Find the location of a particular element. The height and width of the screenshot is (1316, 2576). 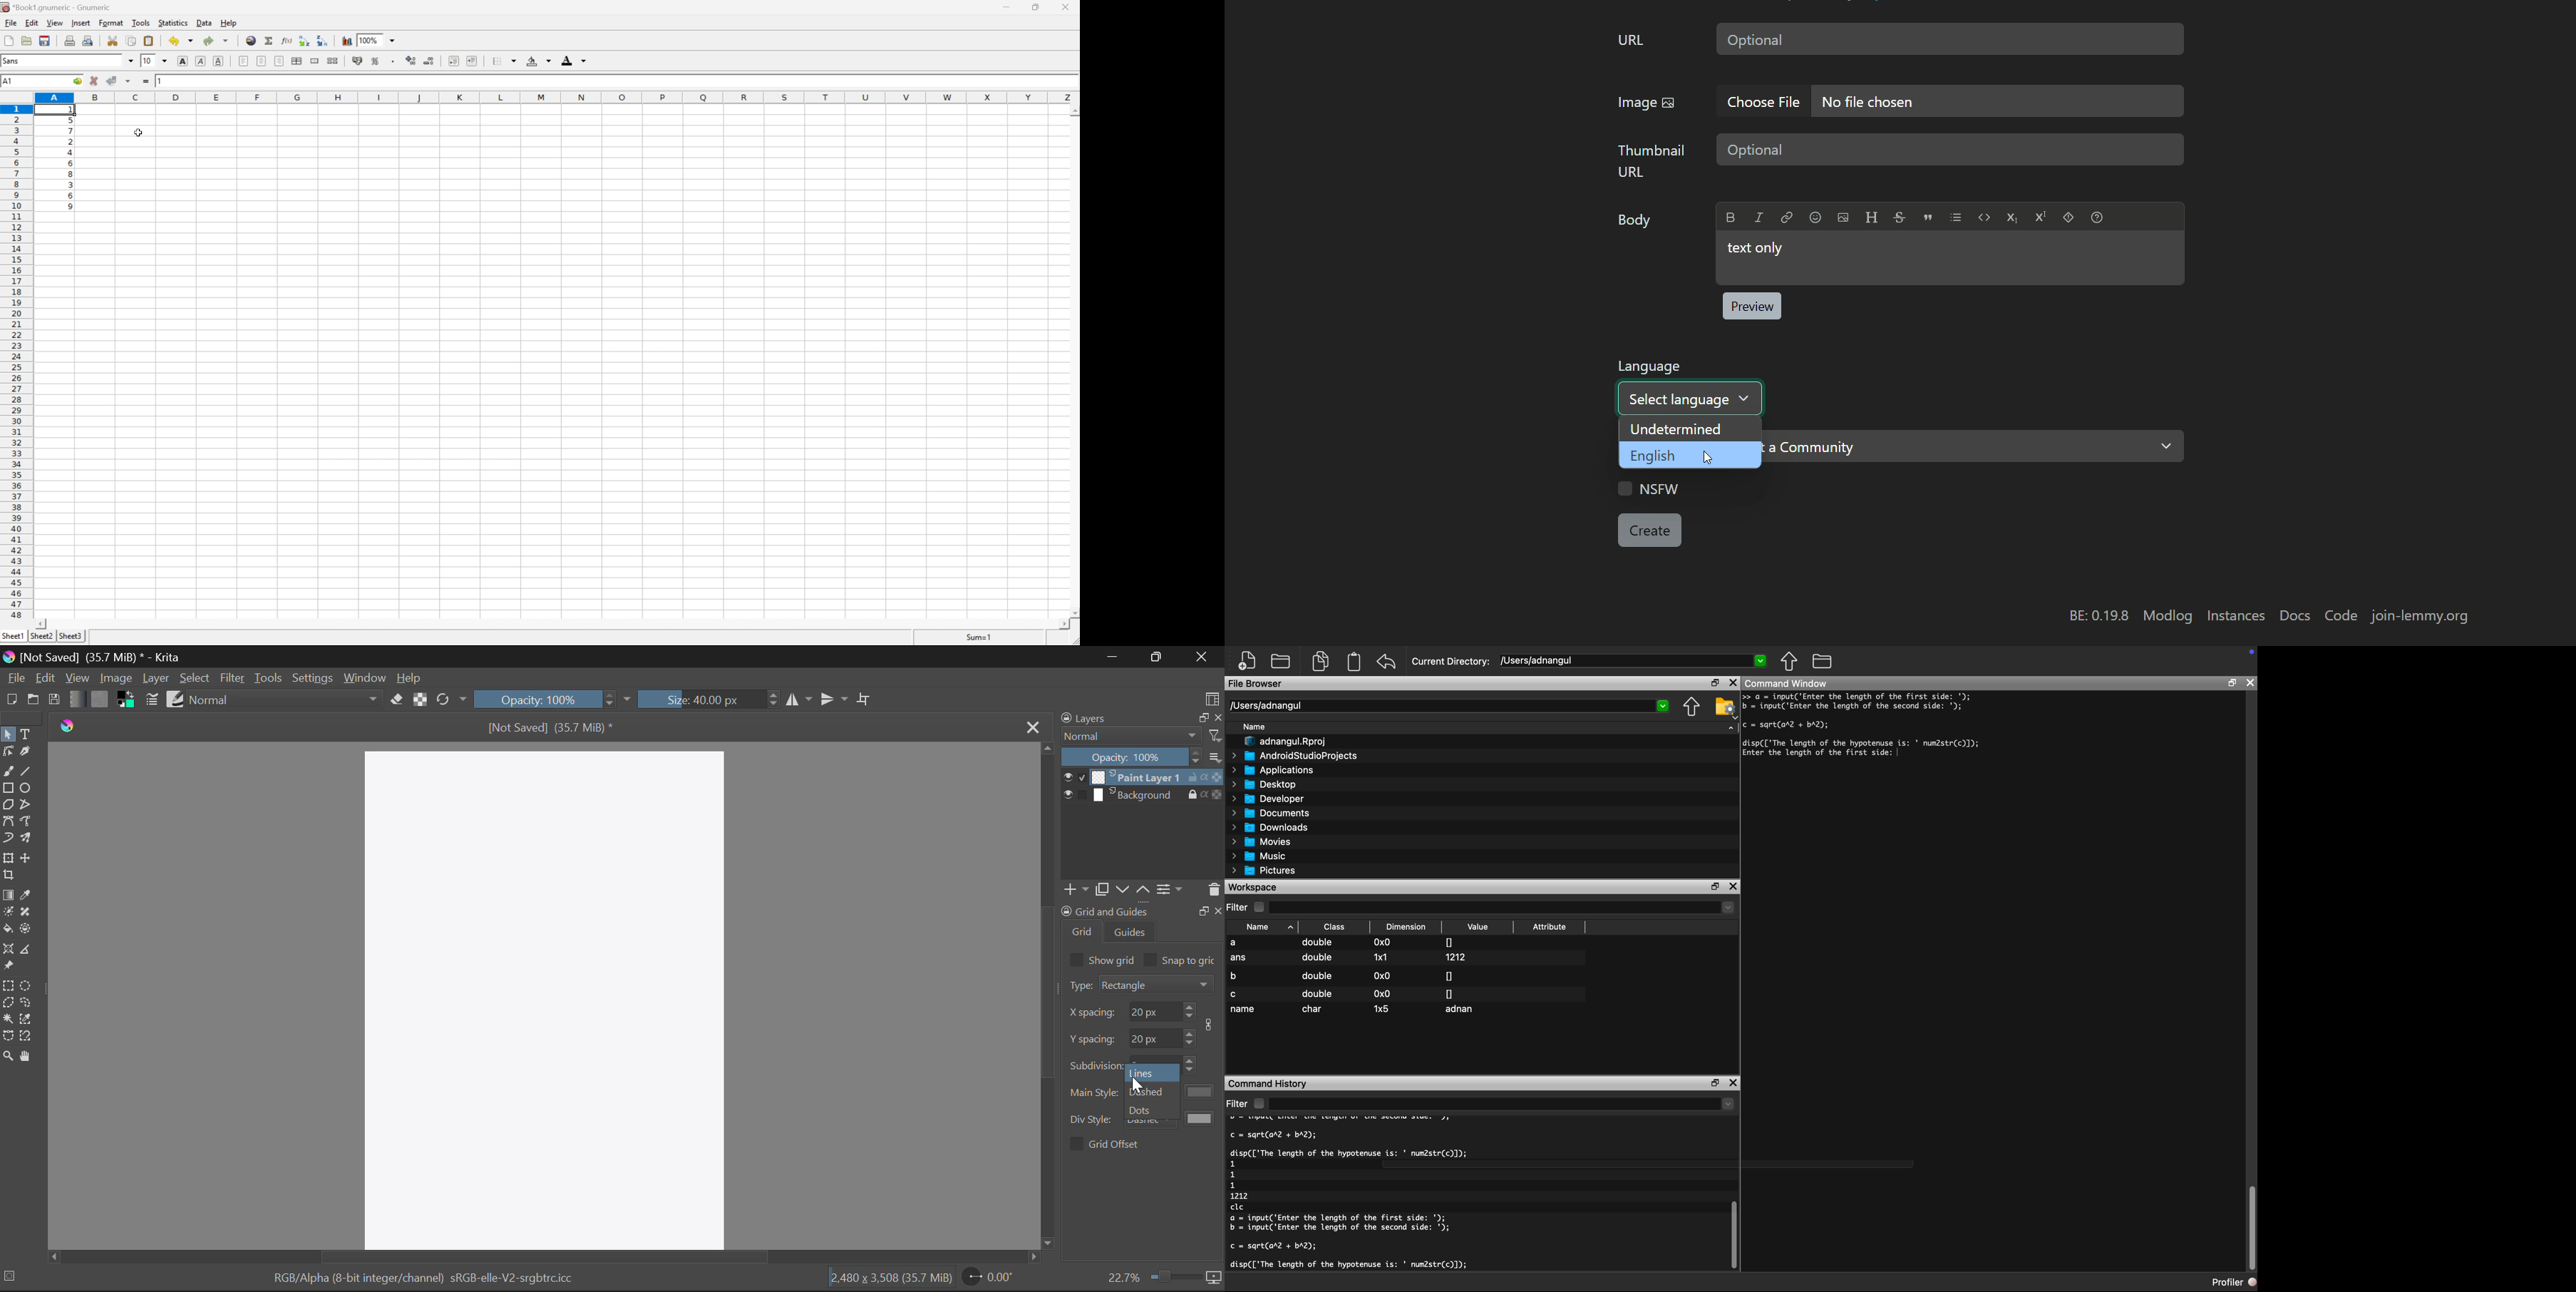

New is located at coordinates (11, 699).